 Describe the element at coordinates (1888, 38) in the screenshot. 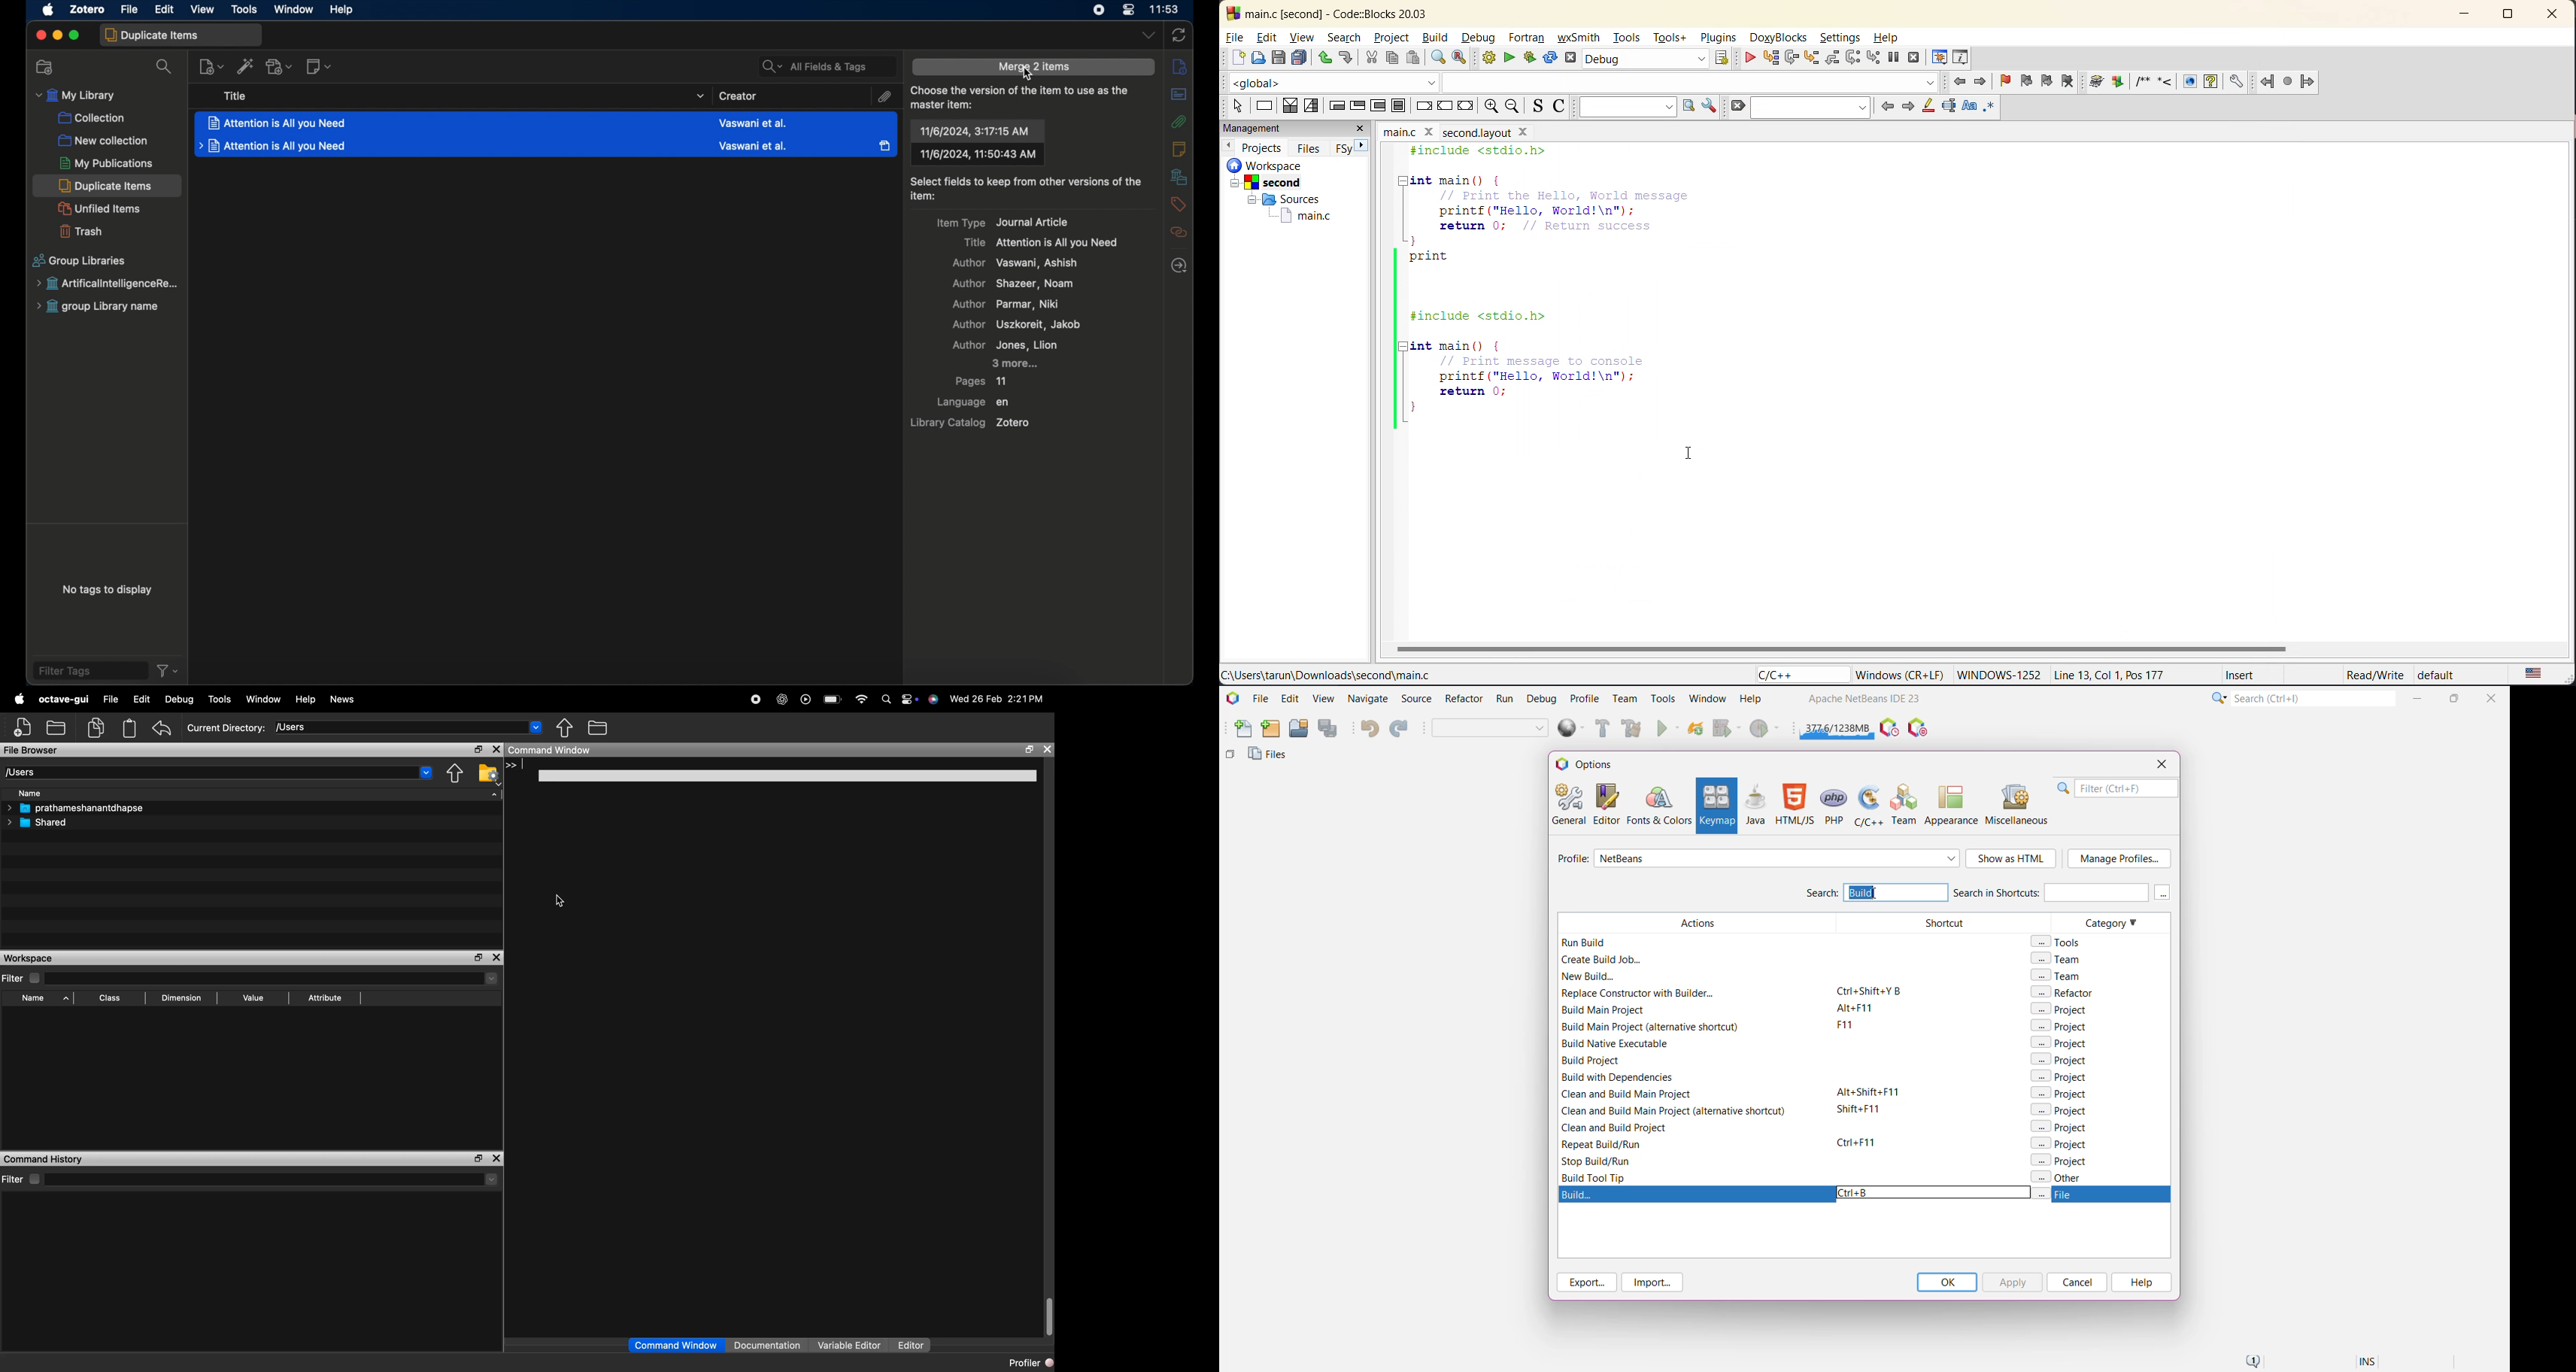

I see `help` at that location.